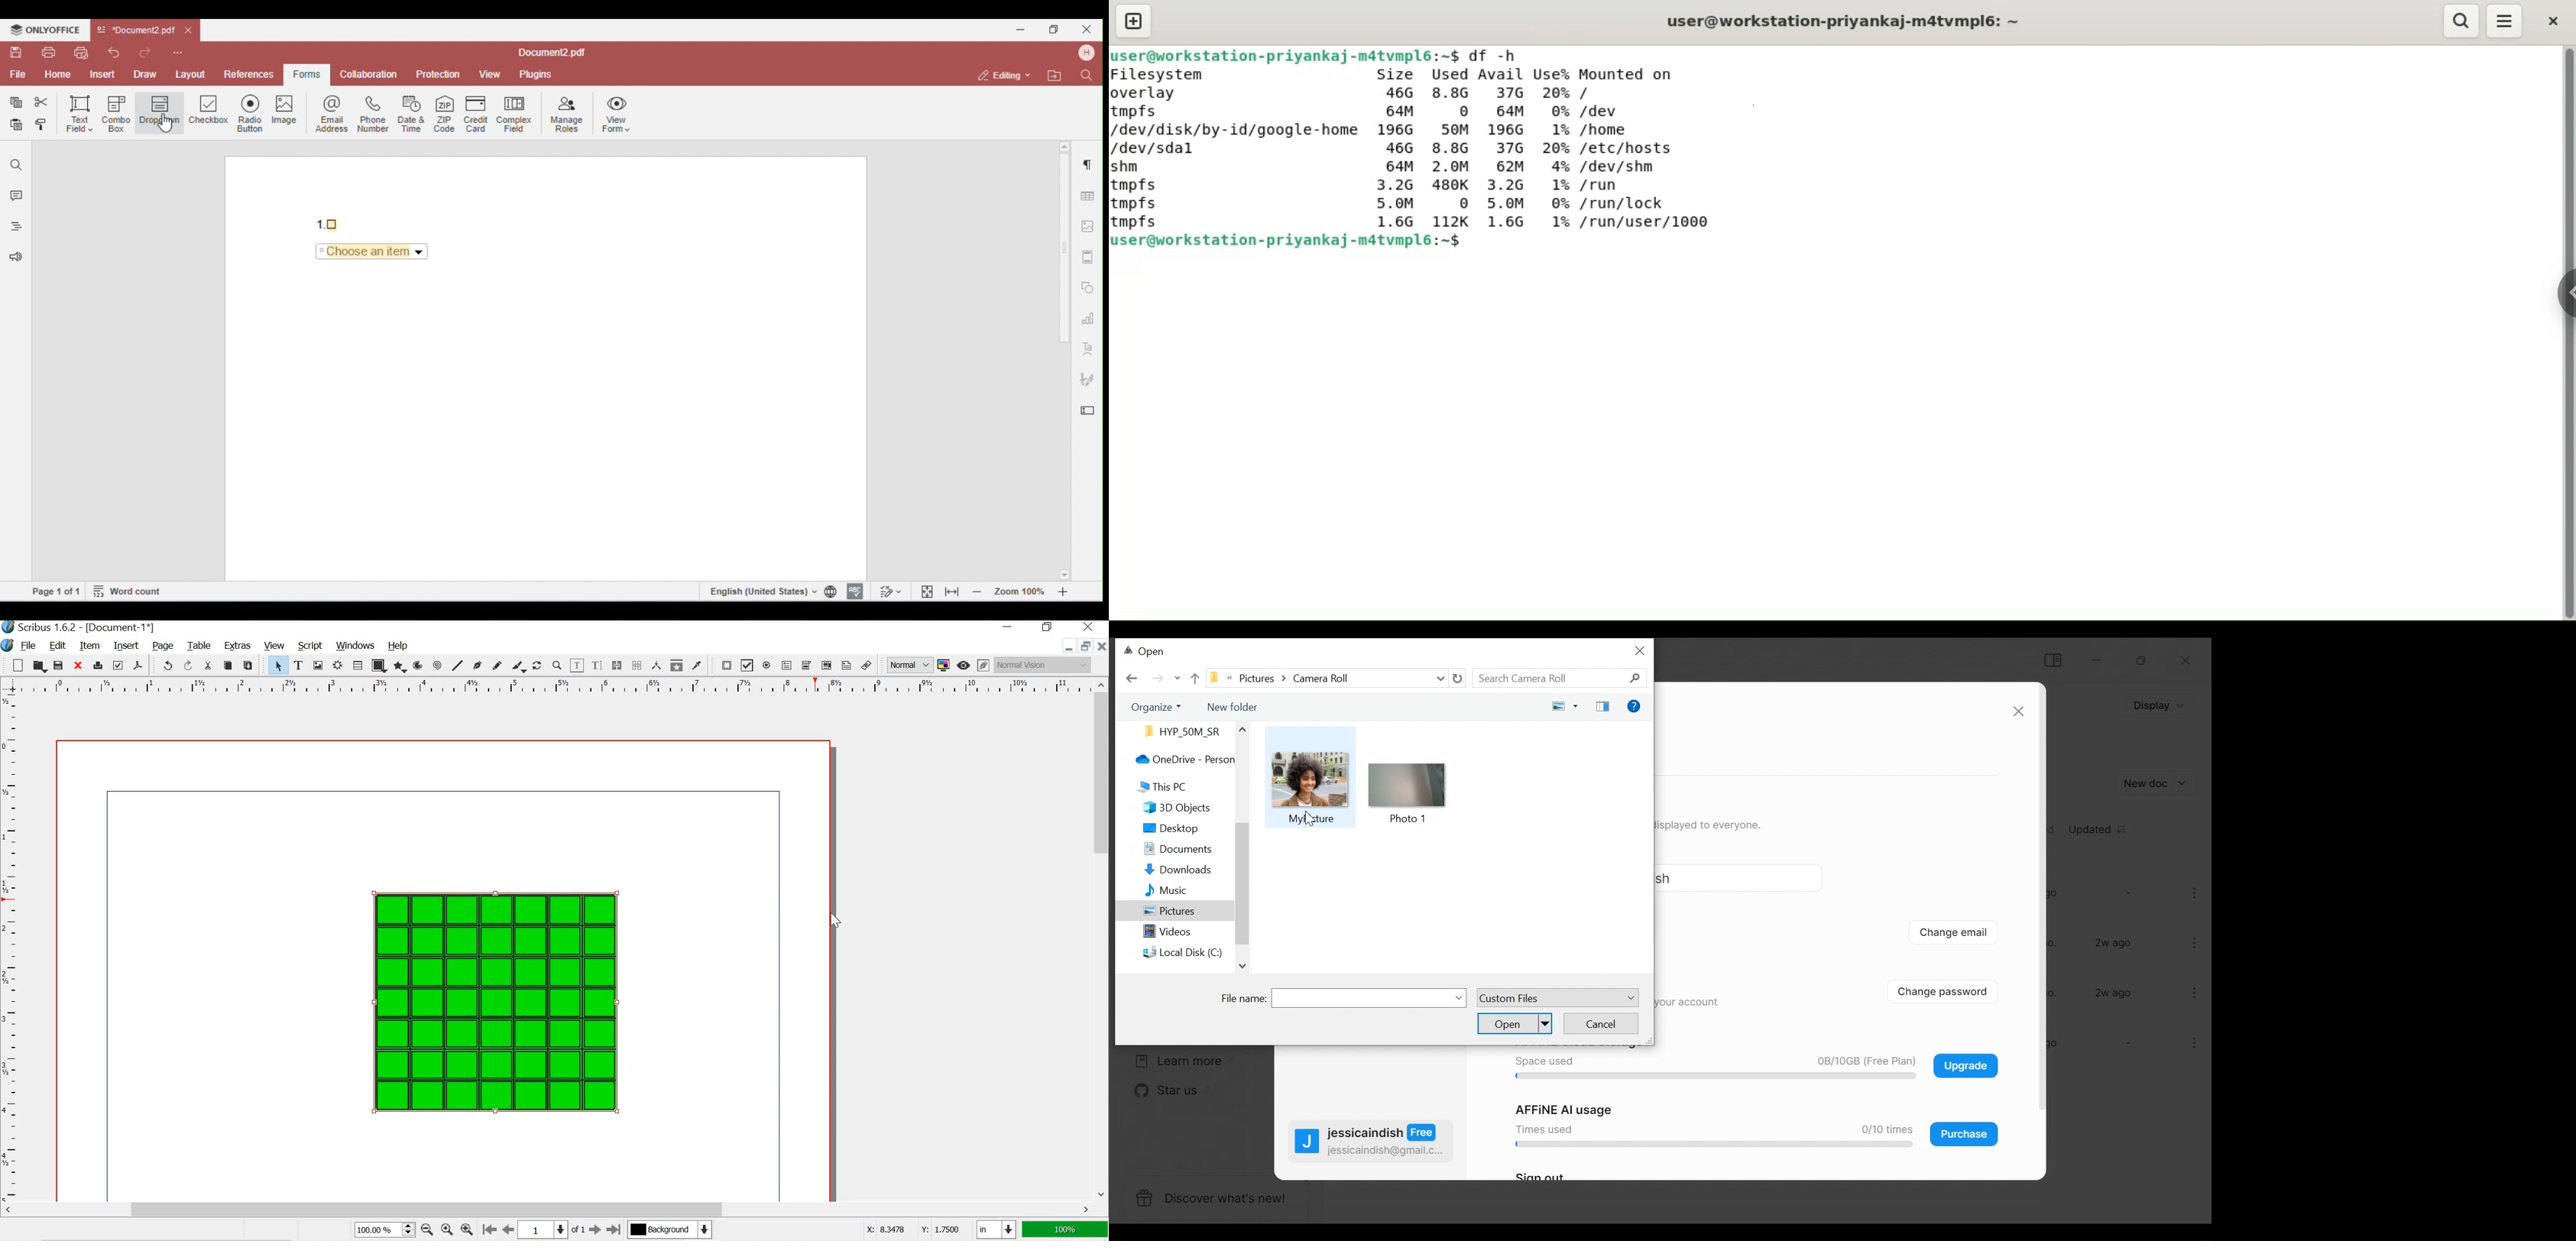 The image size is (2576, 1260). Describe the element at coordinates (2193, 992) in the screenshot. I see `more options` at that location.